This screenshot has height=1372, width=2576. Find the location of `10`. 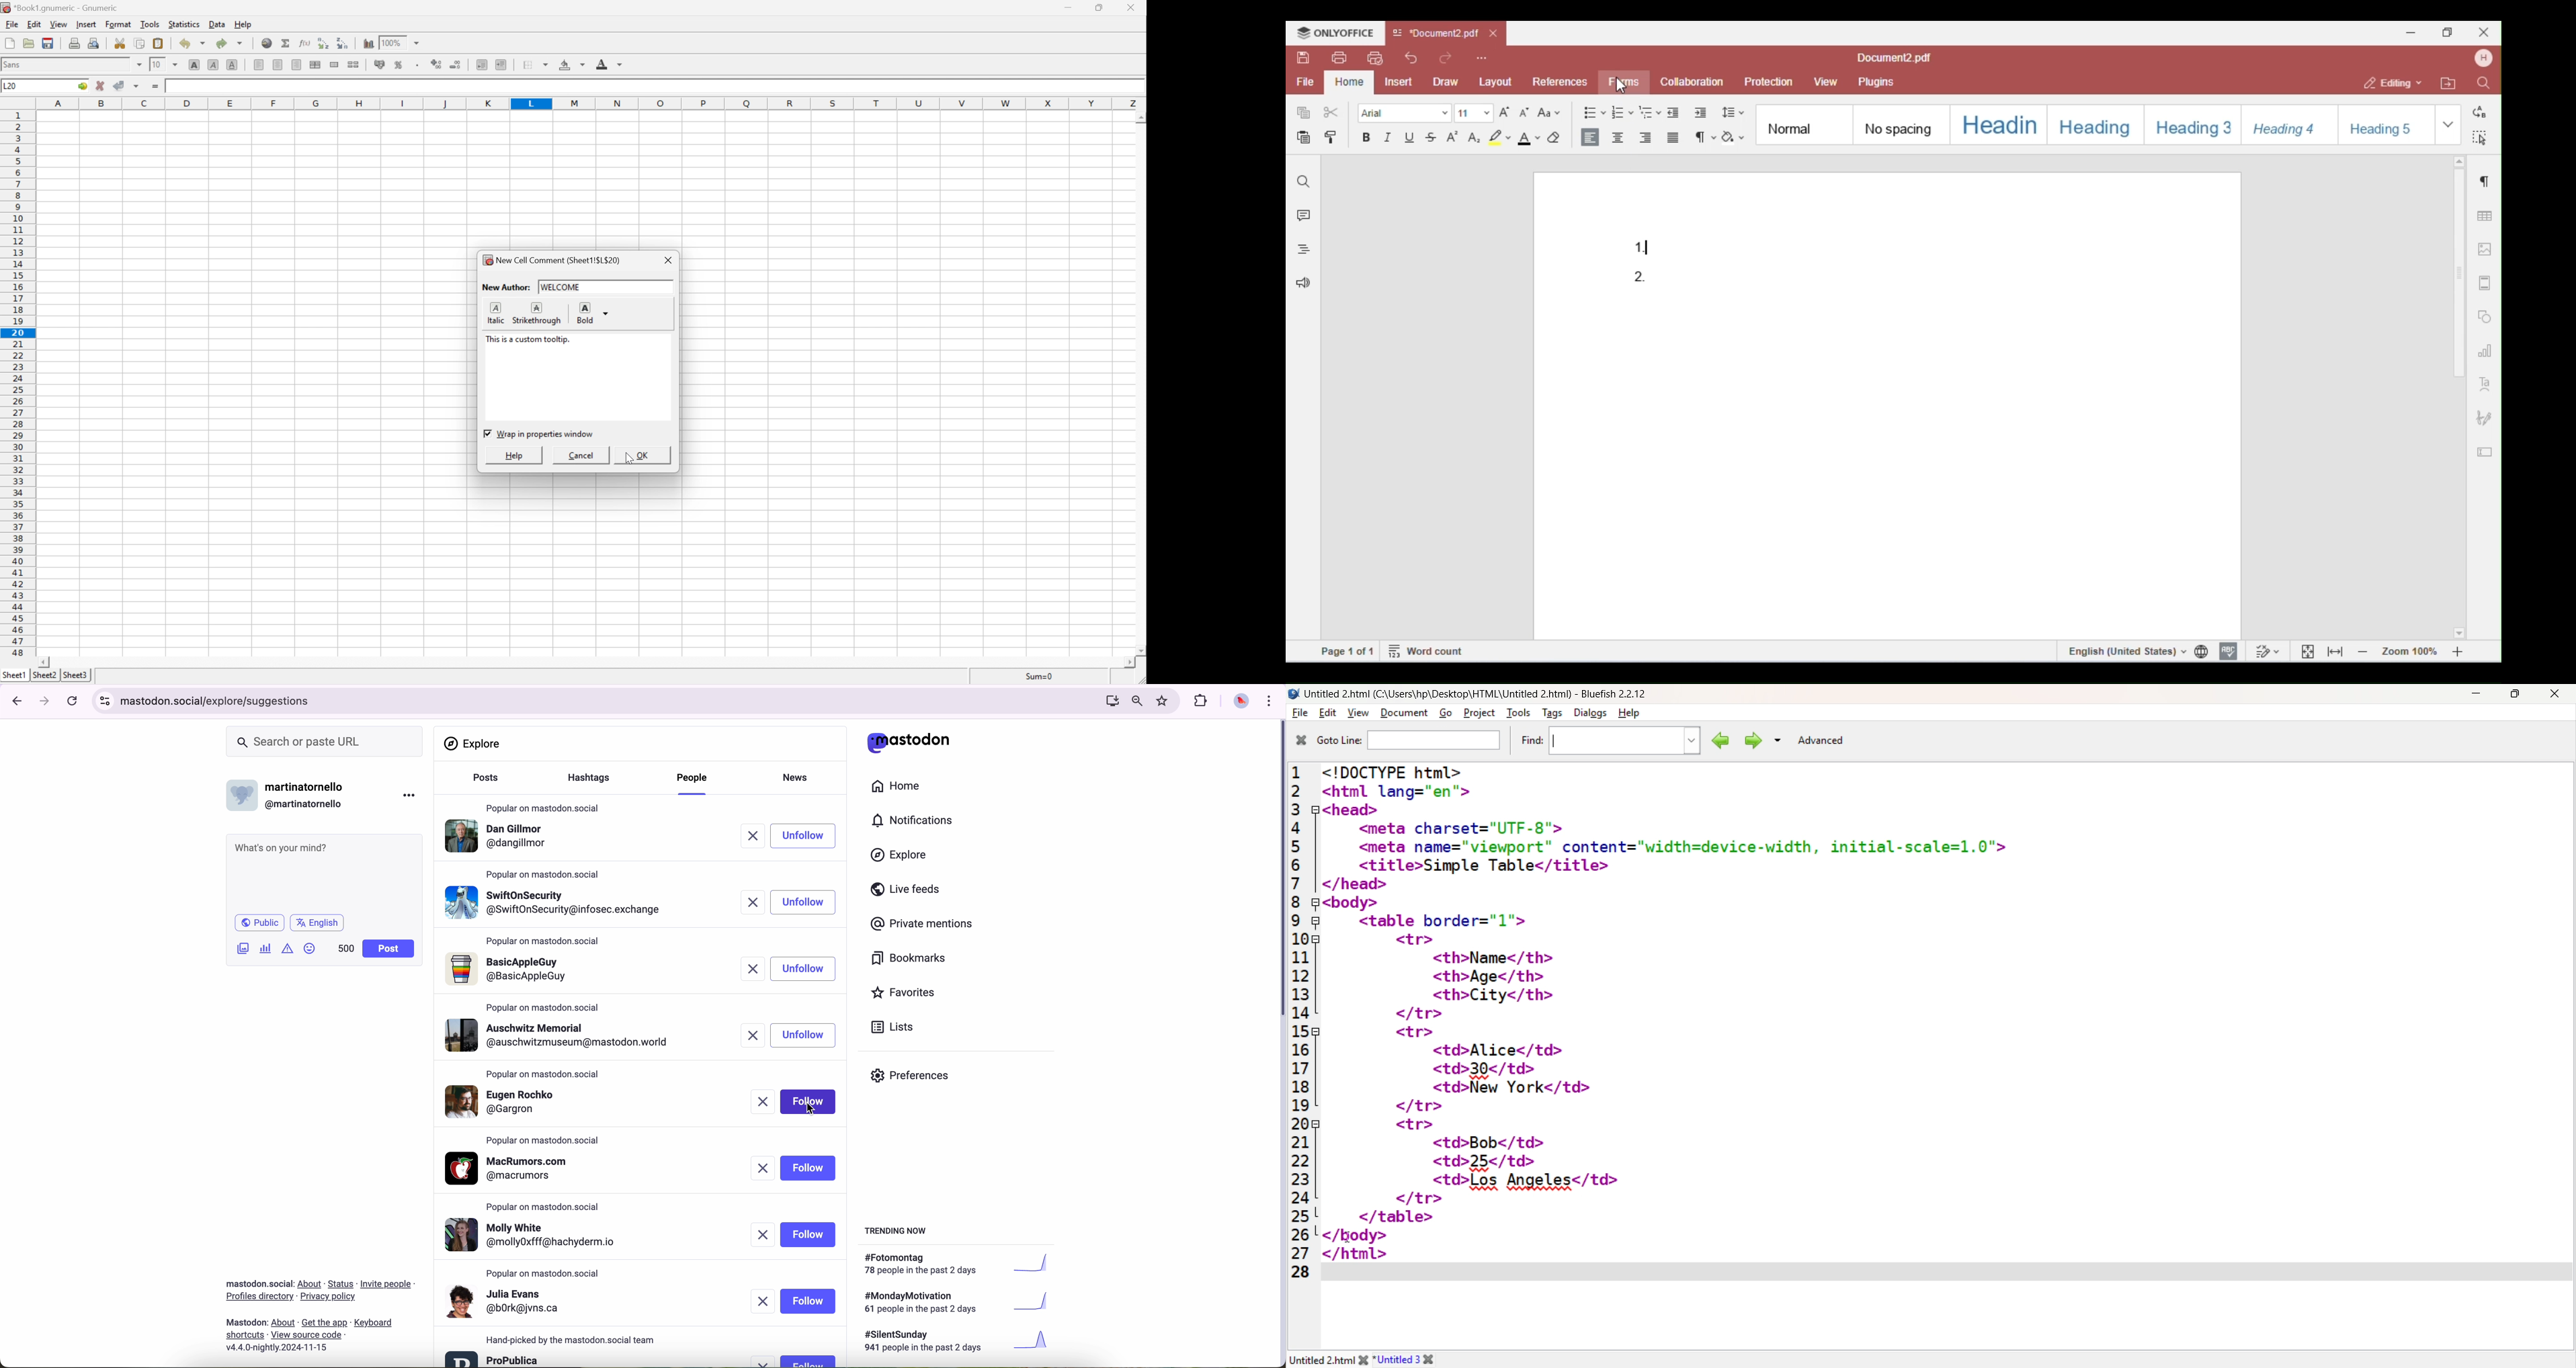

10 is located at coordinates (158, 65).